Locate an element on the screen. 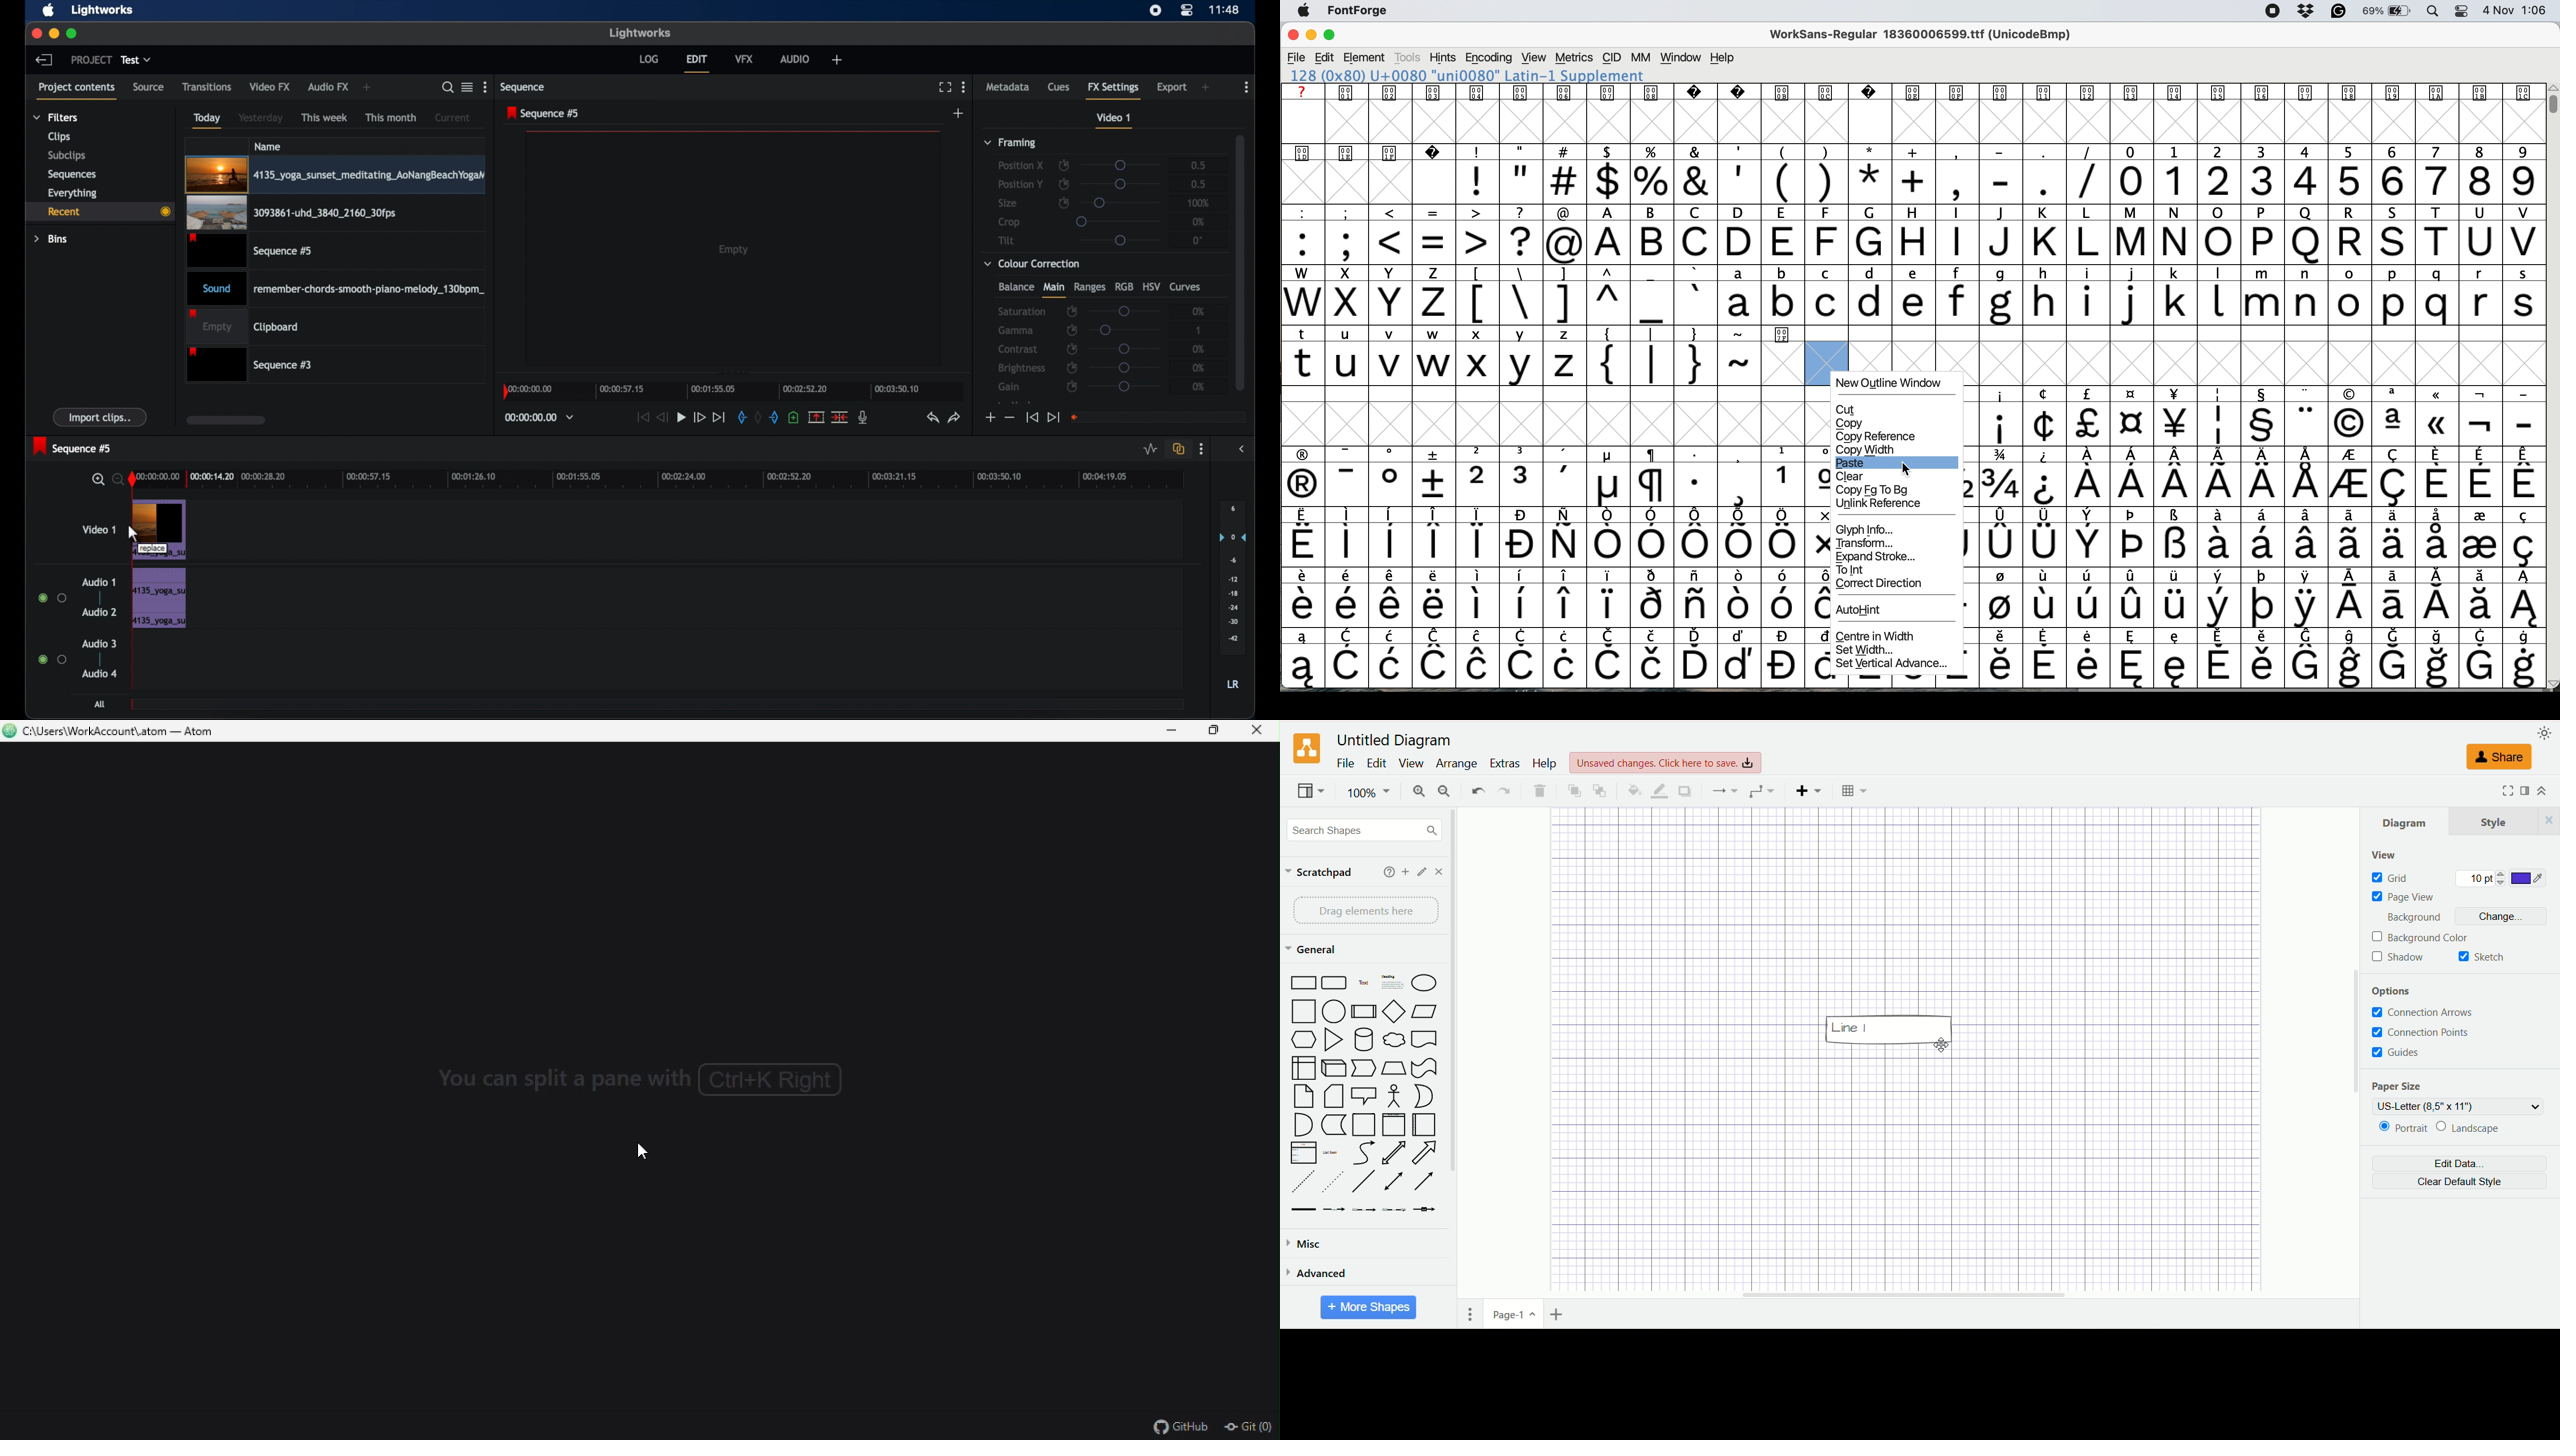 This screenshot has width=2576, height=1456. 0% is located at coordinates (1199, 221).